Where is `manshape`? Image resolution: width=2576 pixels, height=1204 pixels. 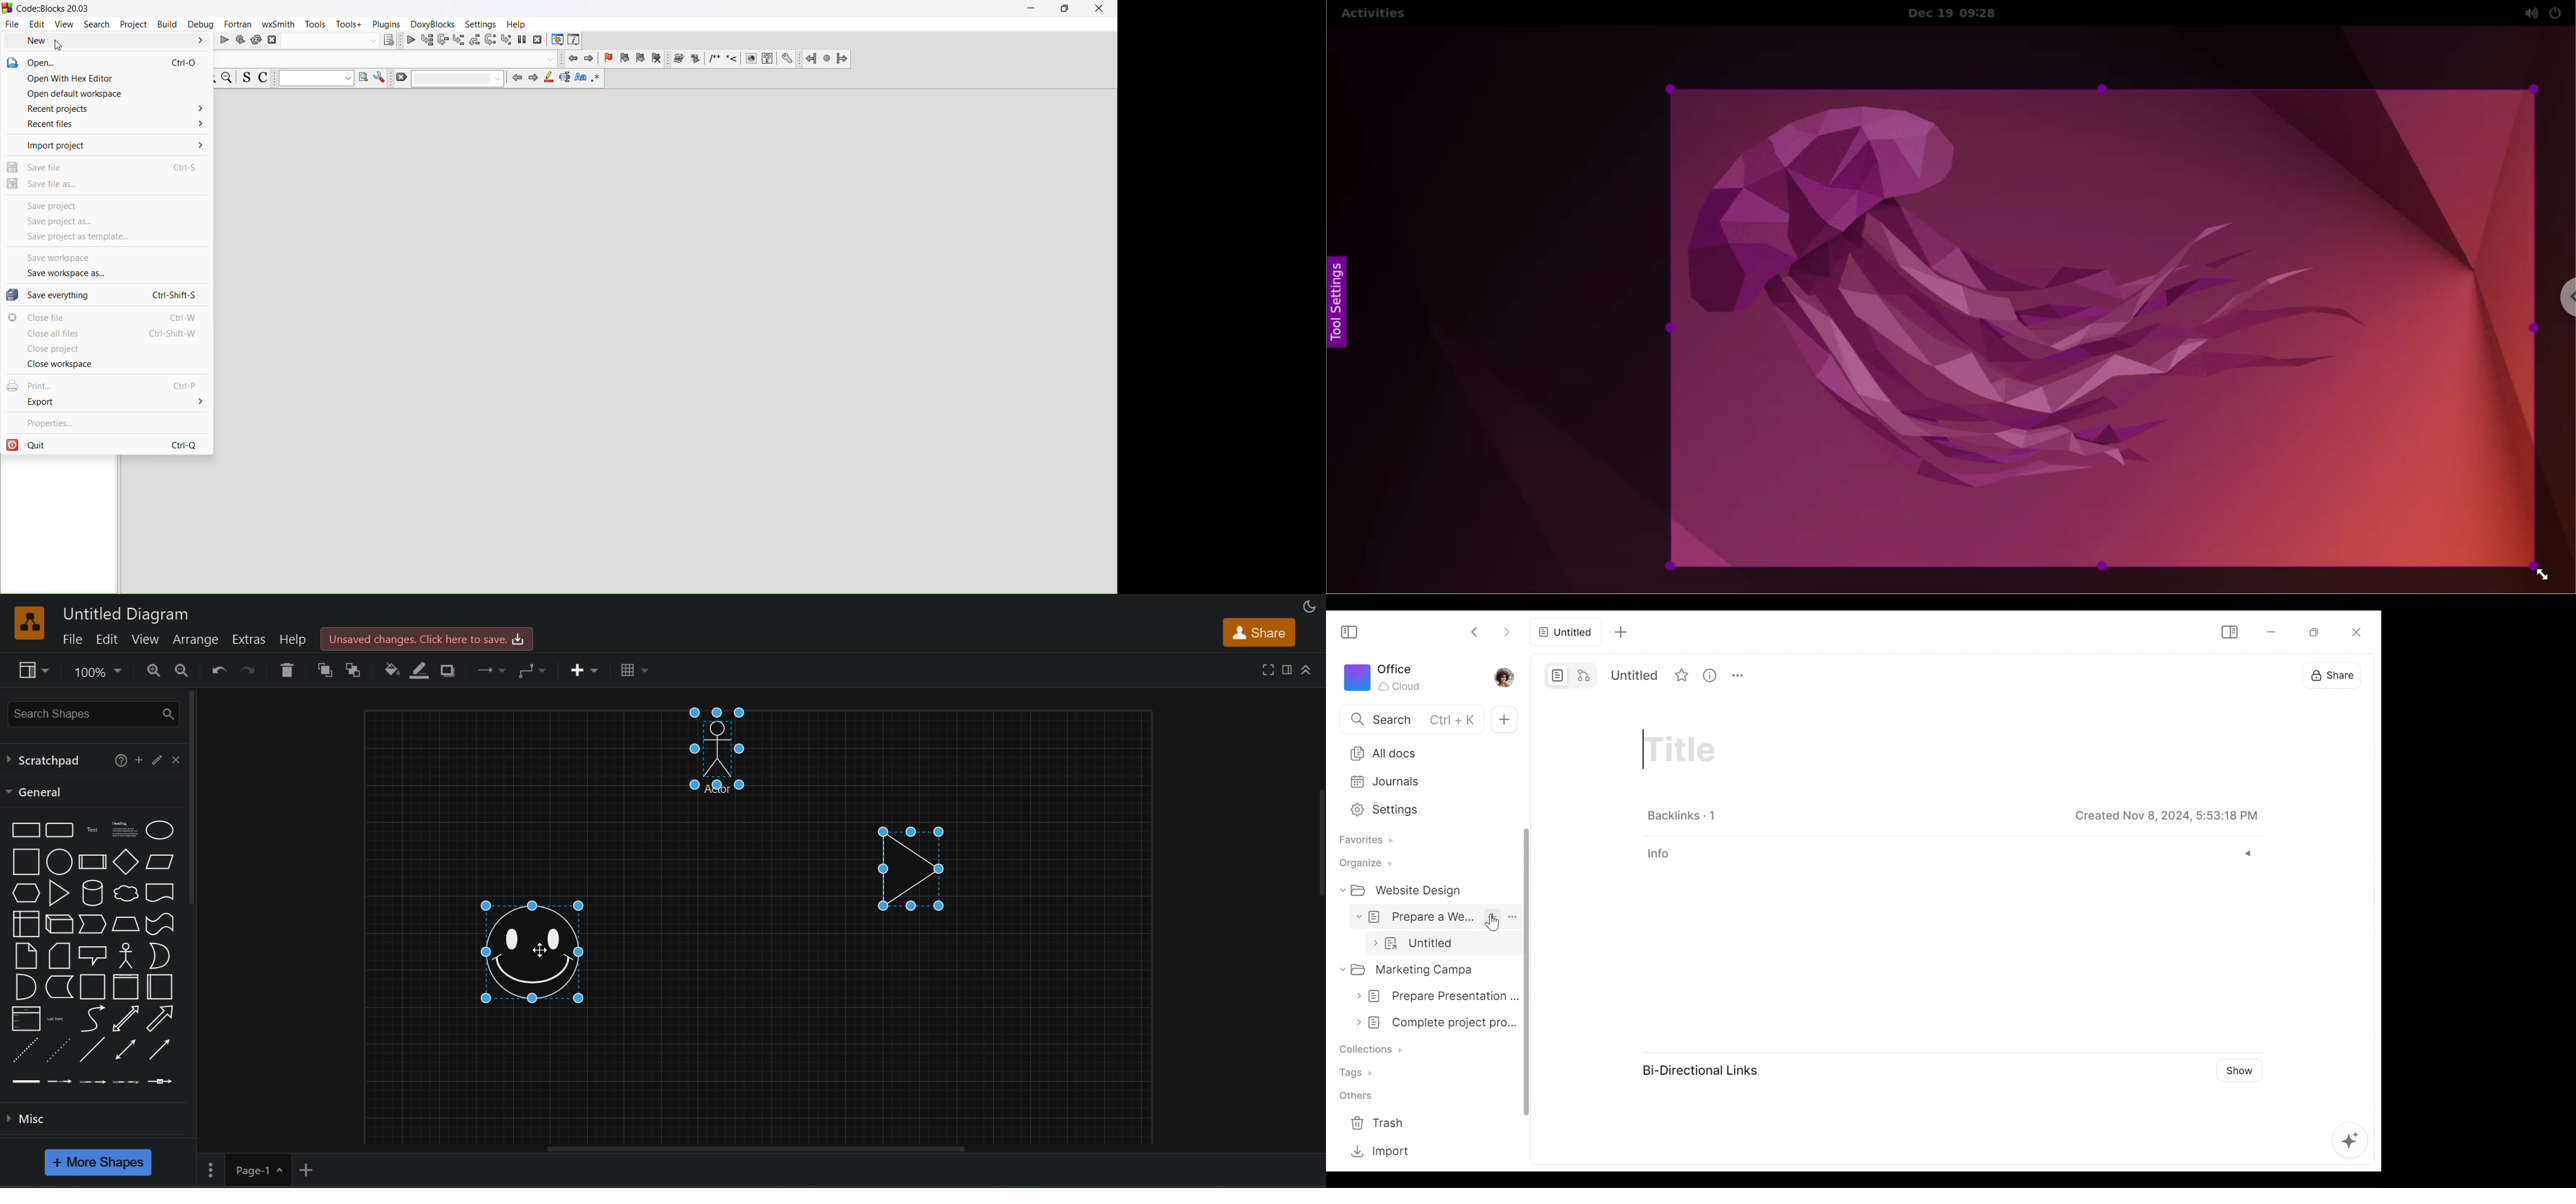
manshape is located at coordinates (725, 752).